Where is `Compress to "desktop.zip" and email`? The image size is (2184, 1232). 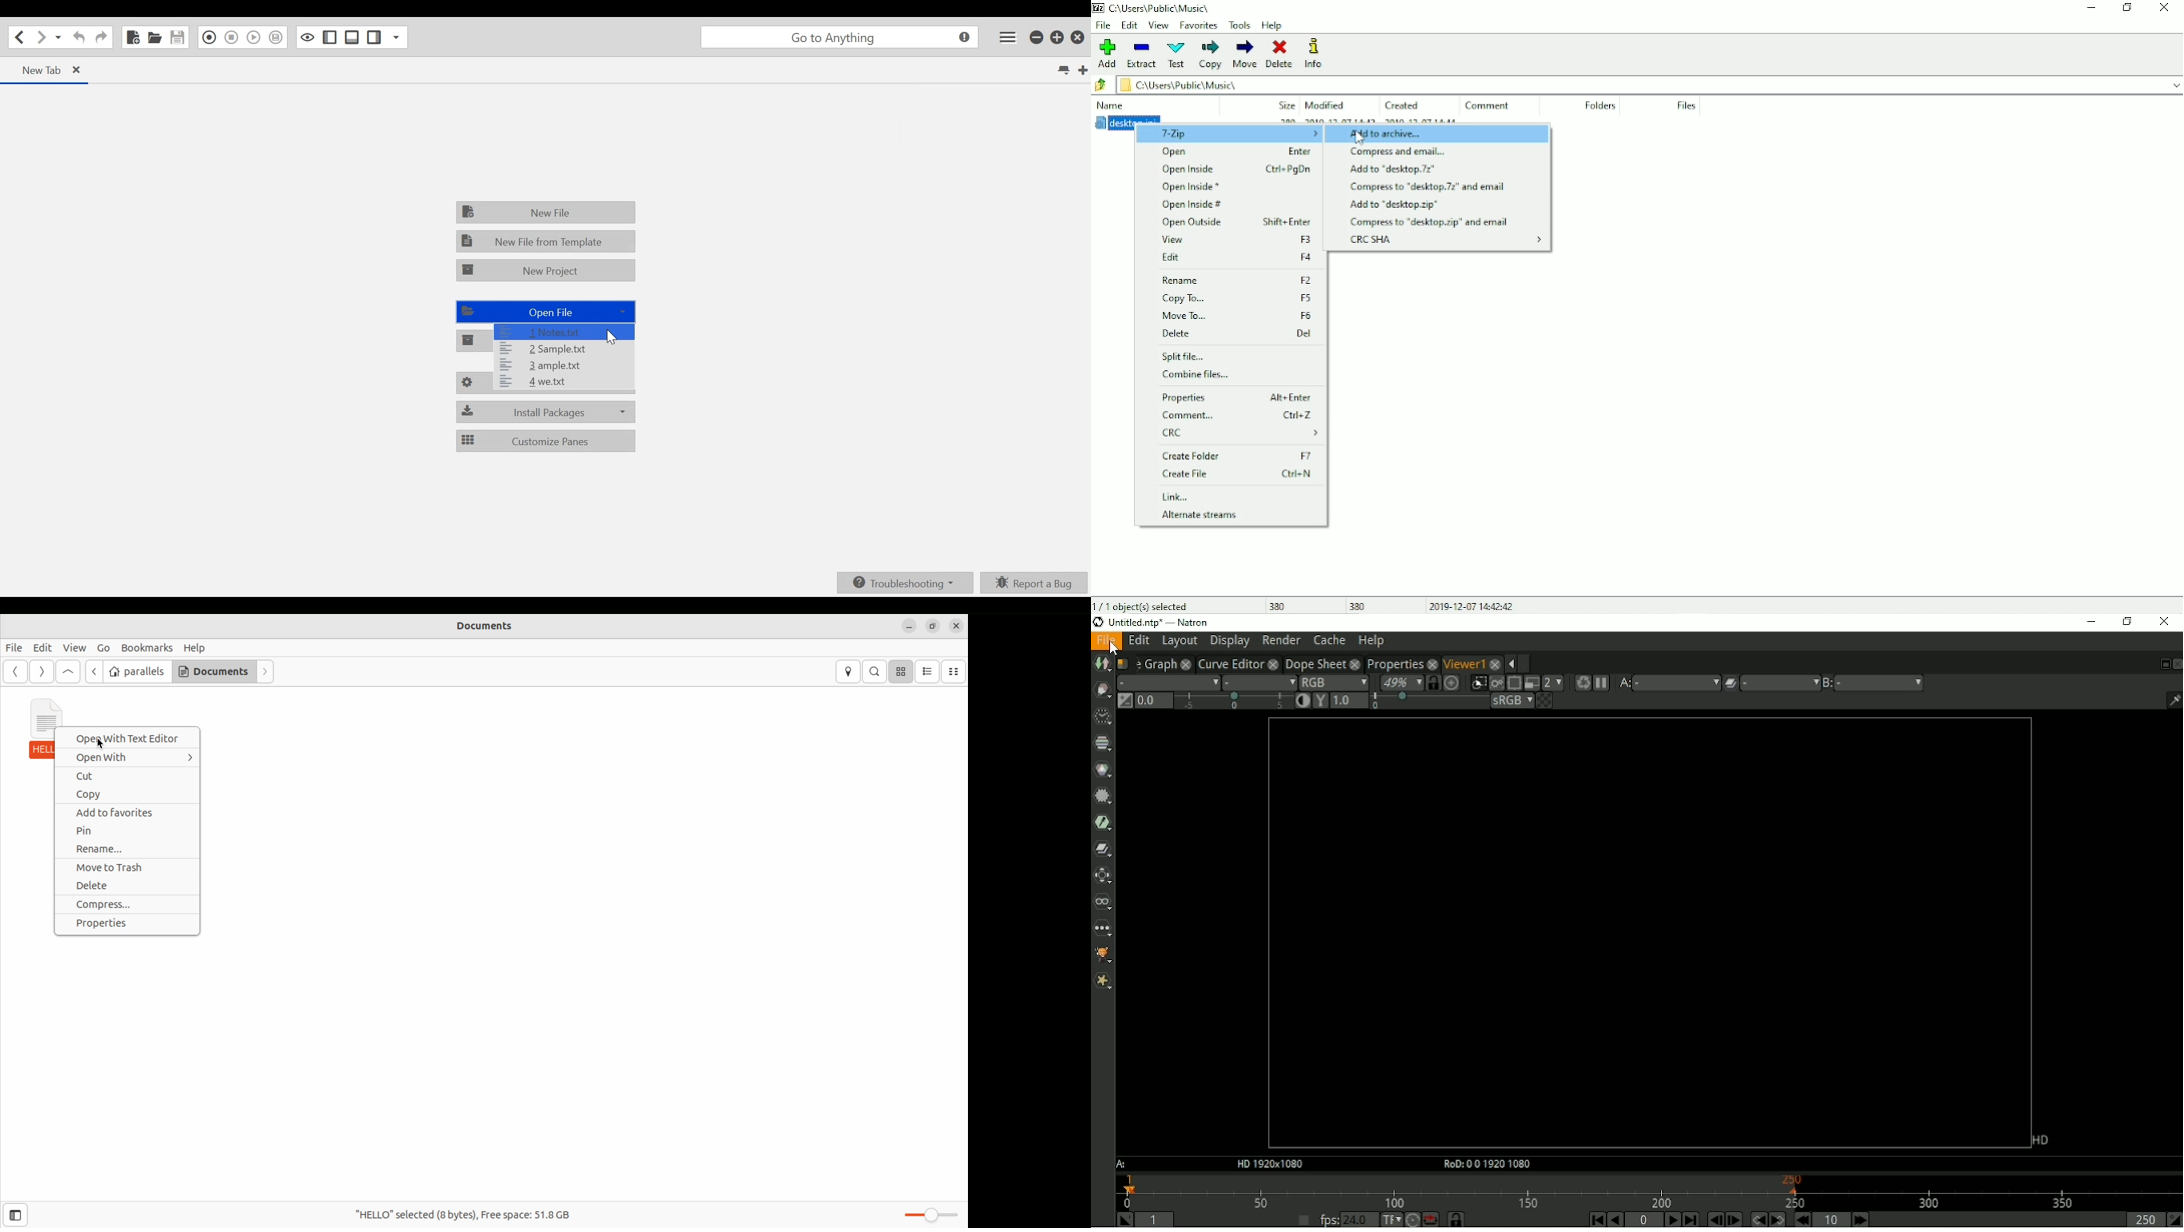 Compress to "desktop.zip" and email is located at coordinates (1431, 222).